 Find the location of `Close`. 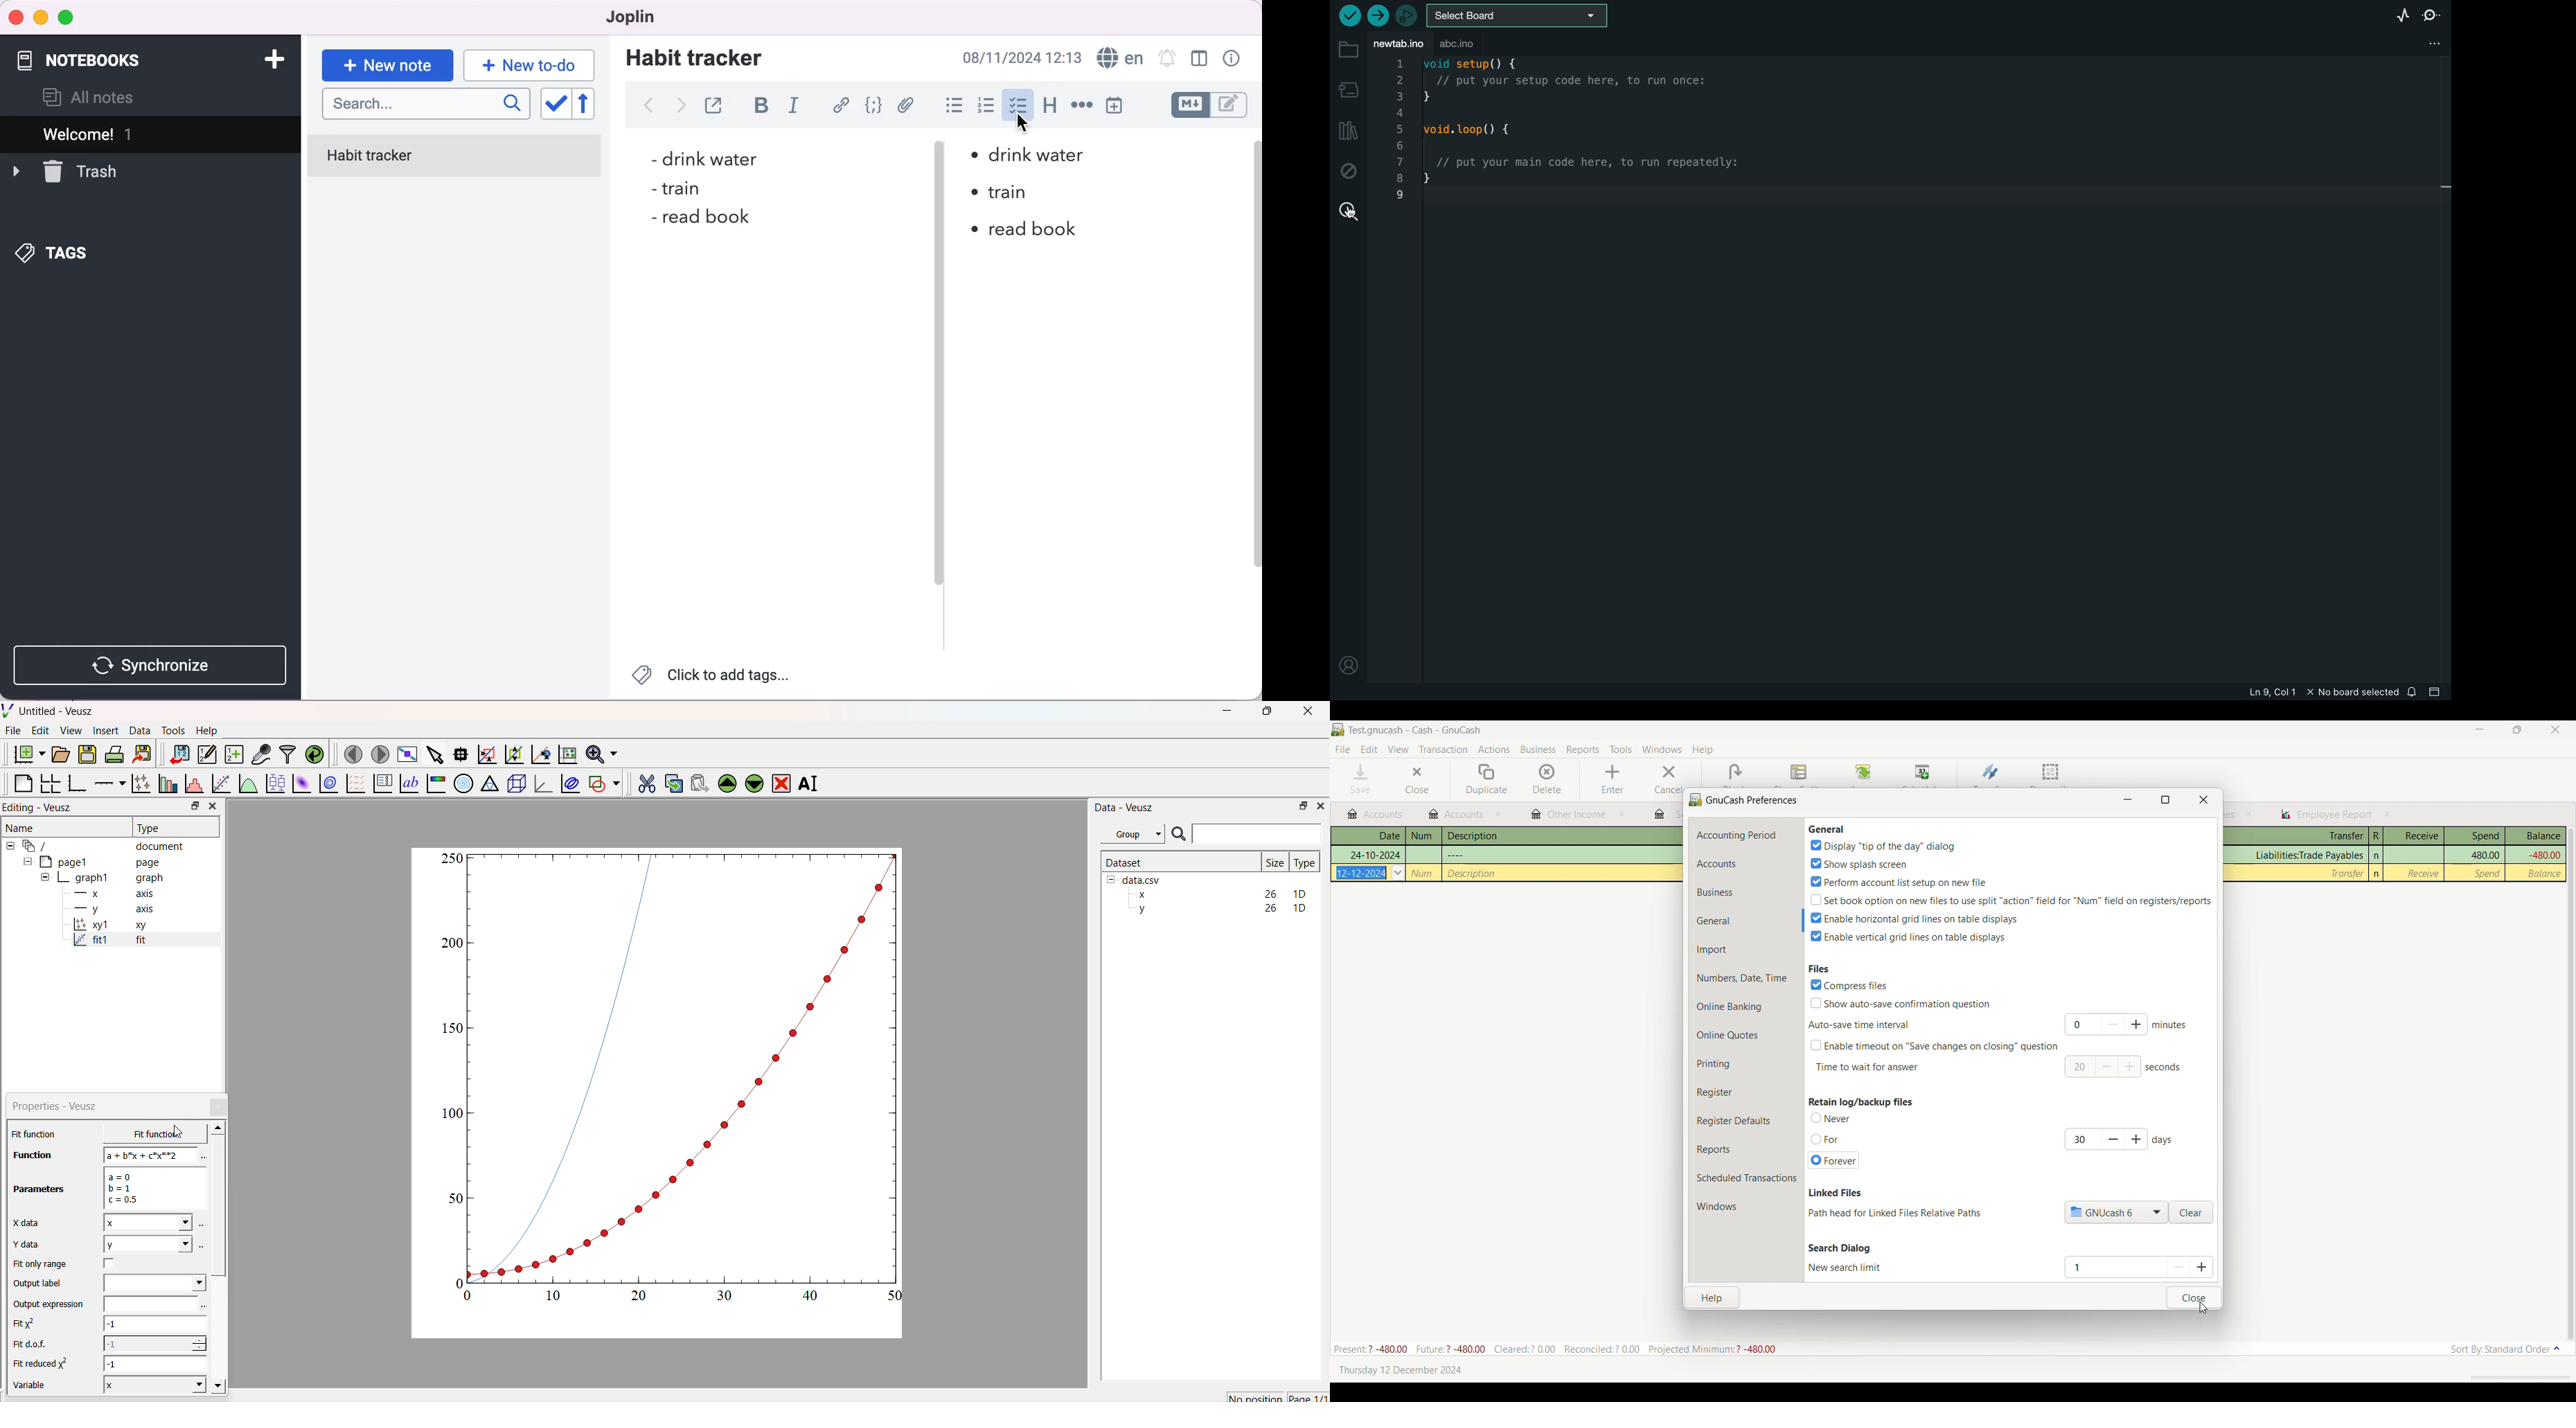

Close is located at coordinates (220, 1107).